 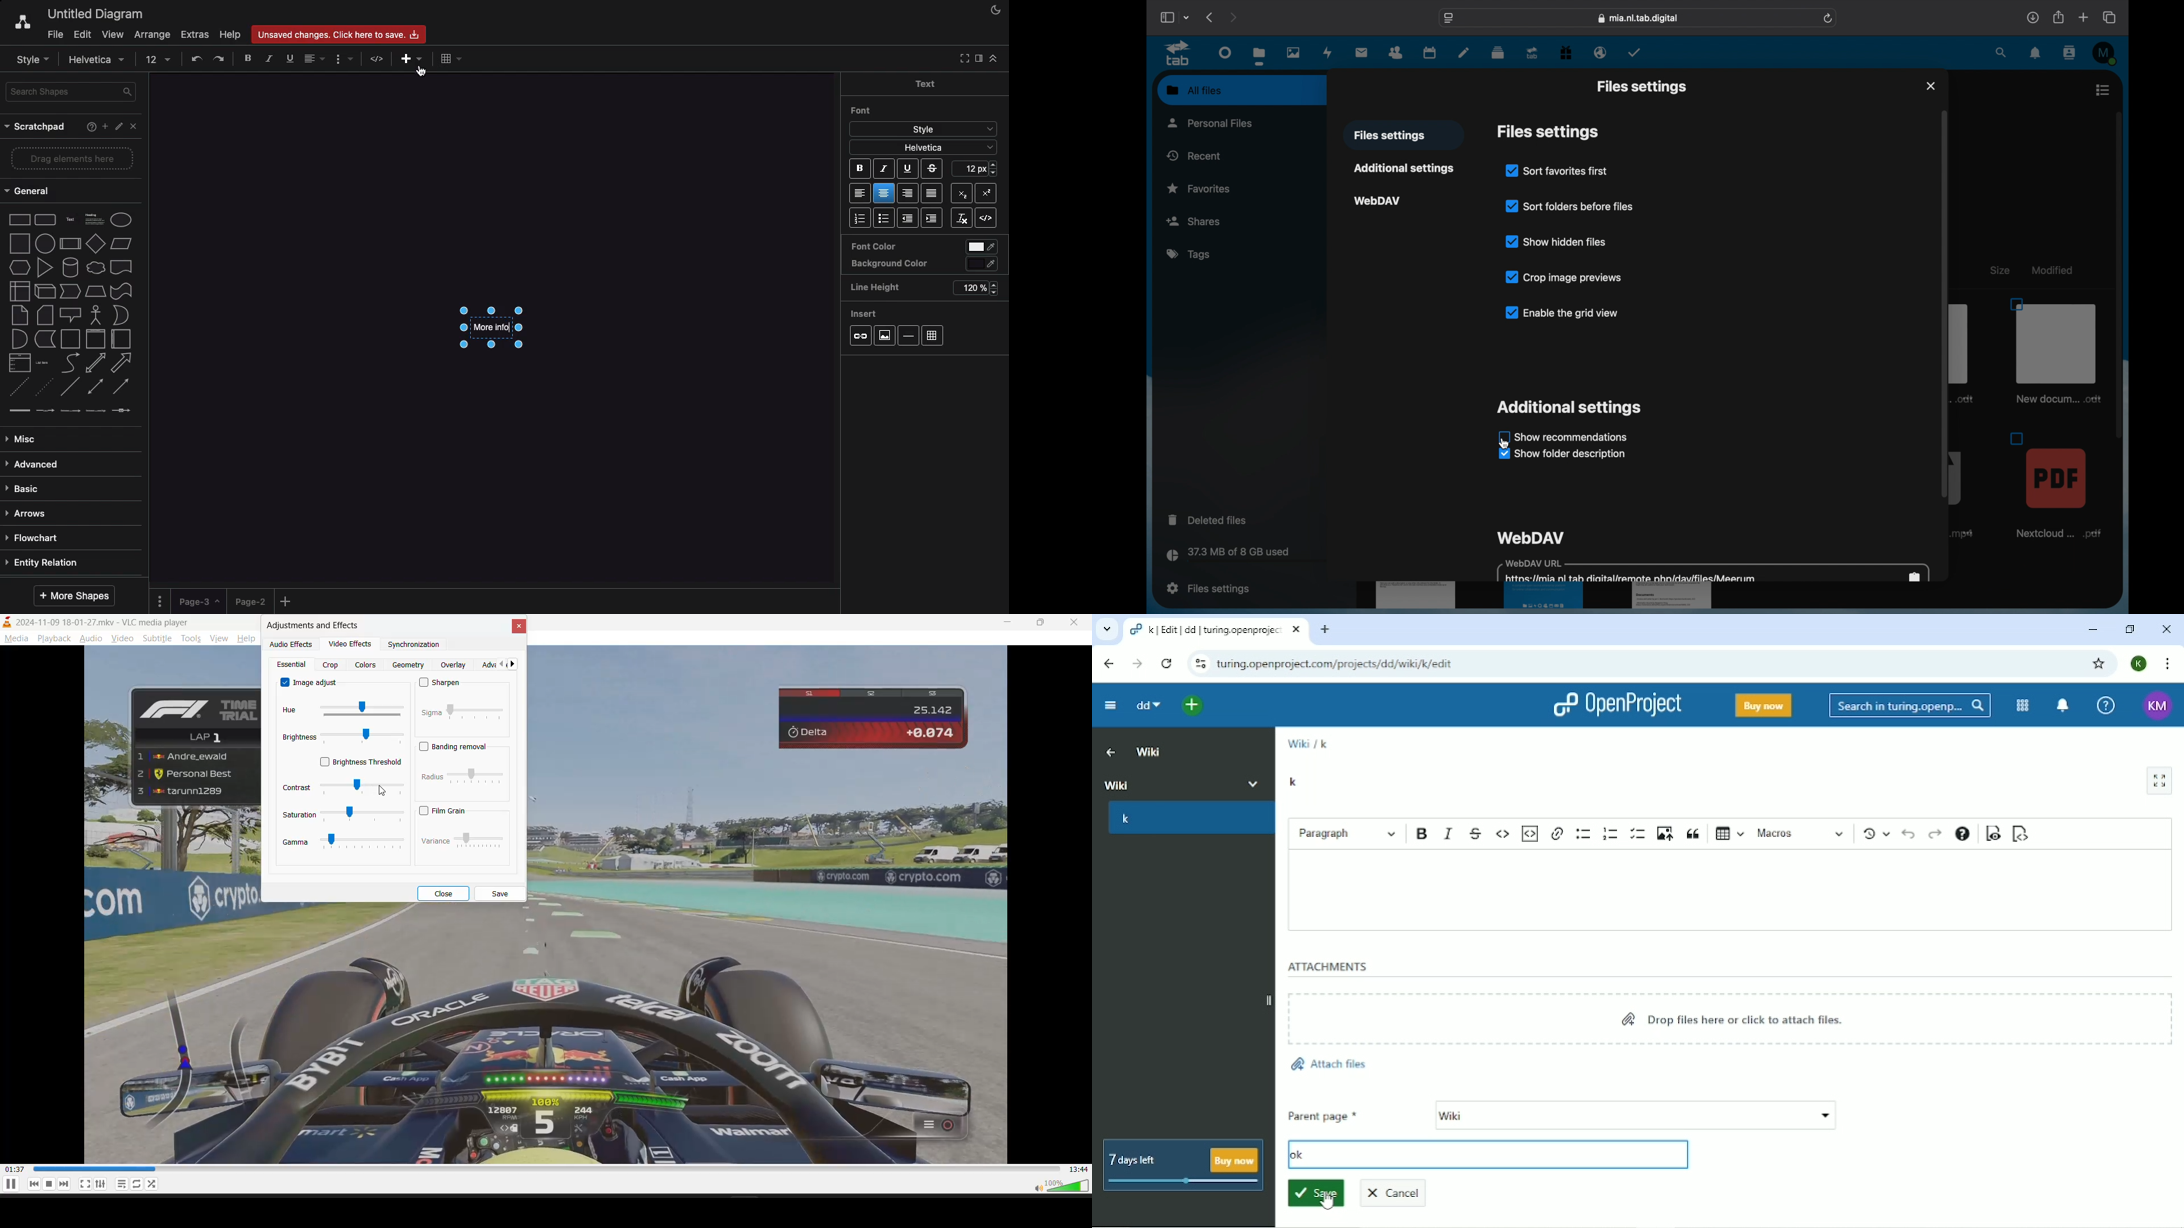 I want to click on Page 3, so click(x=198, y=601).